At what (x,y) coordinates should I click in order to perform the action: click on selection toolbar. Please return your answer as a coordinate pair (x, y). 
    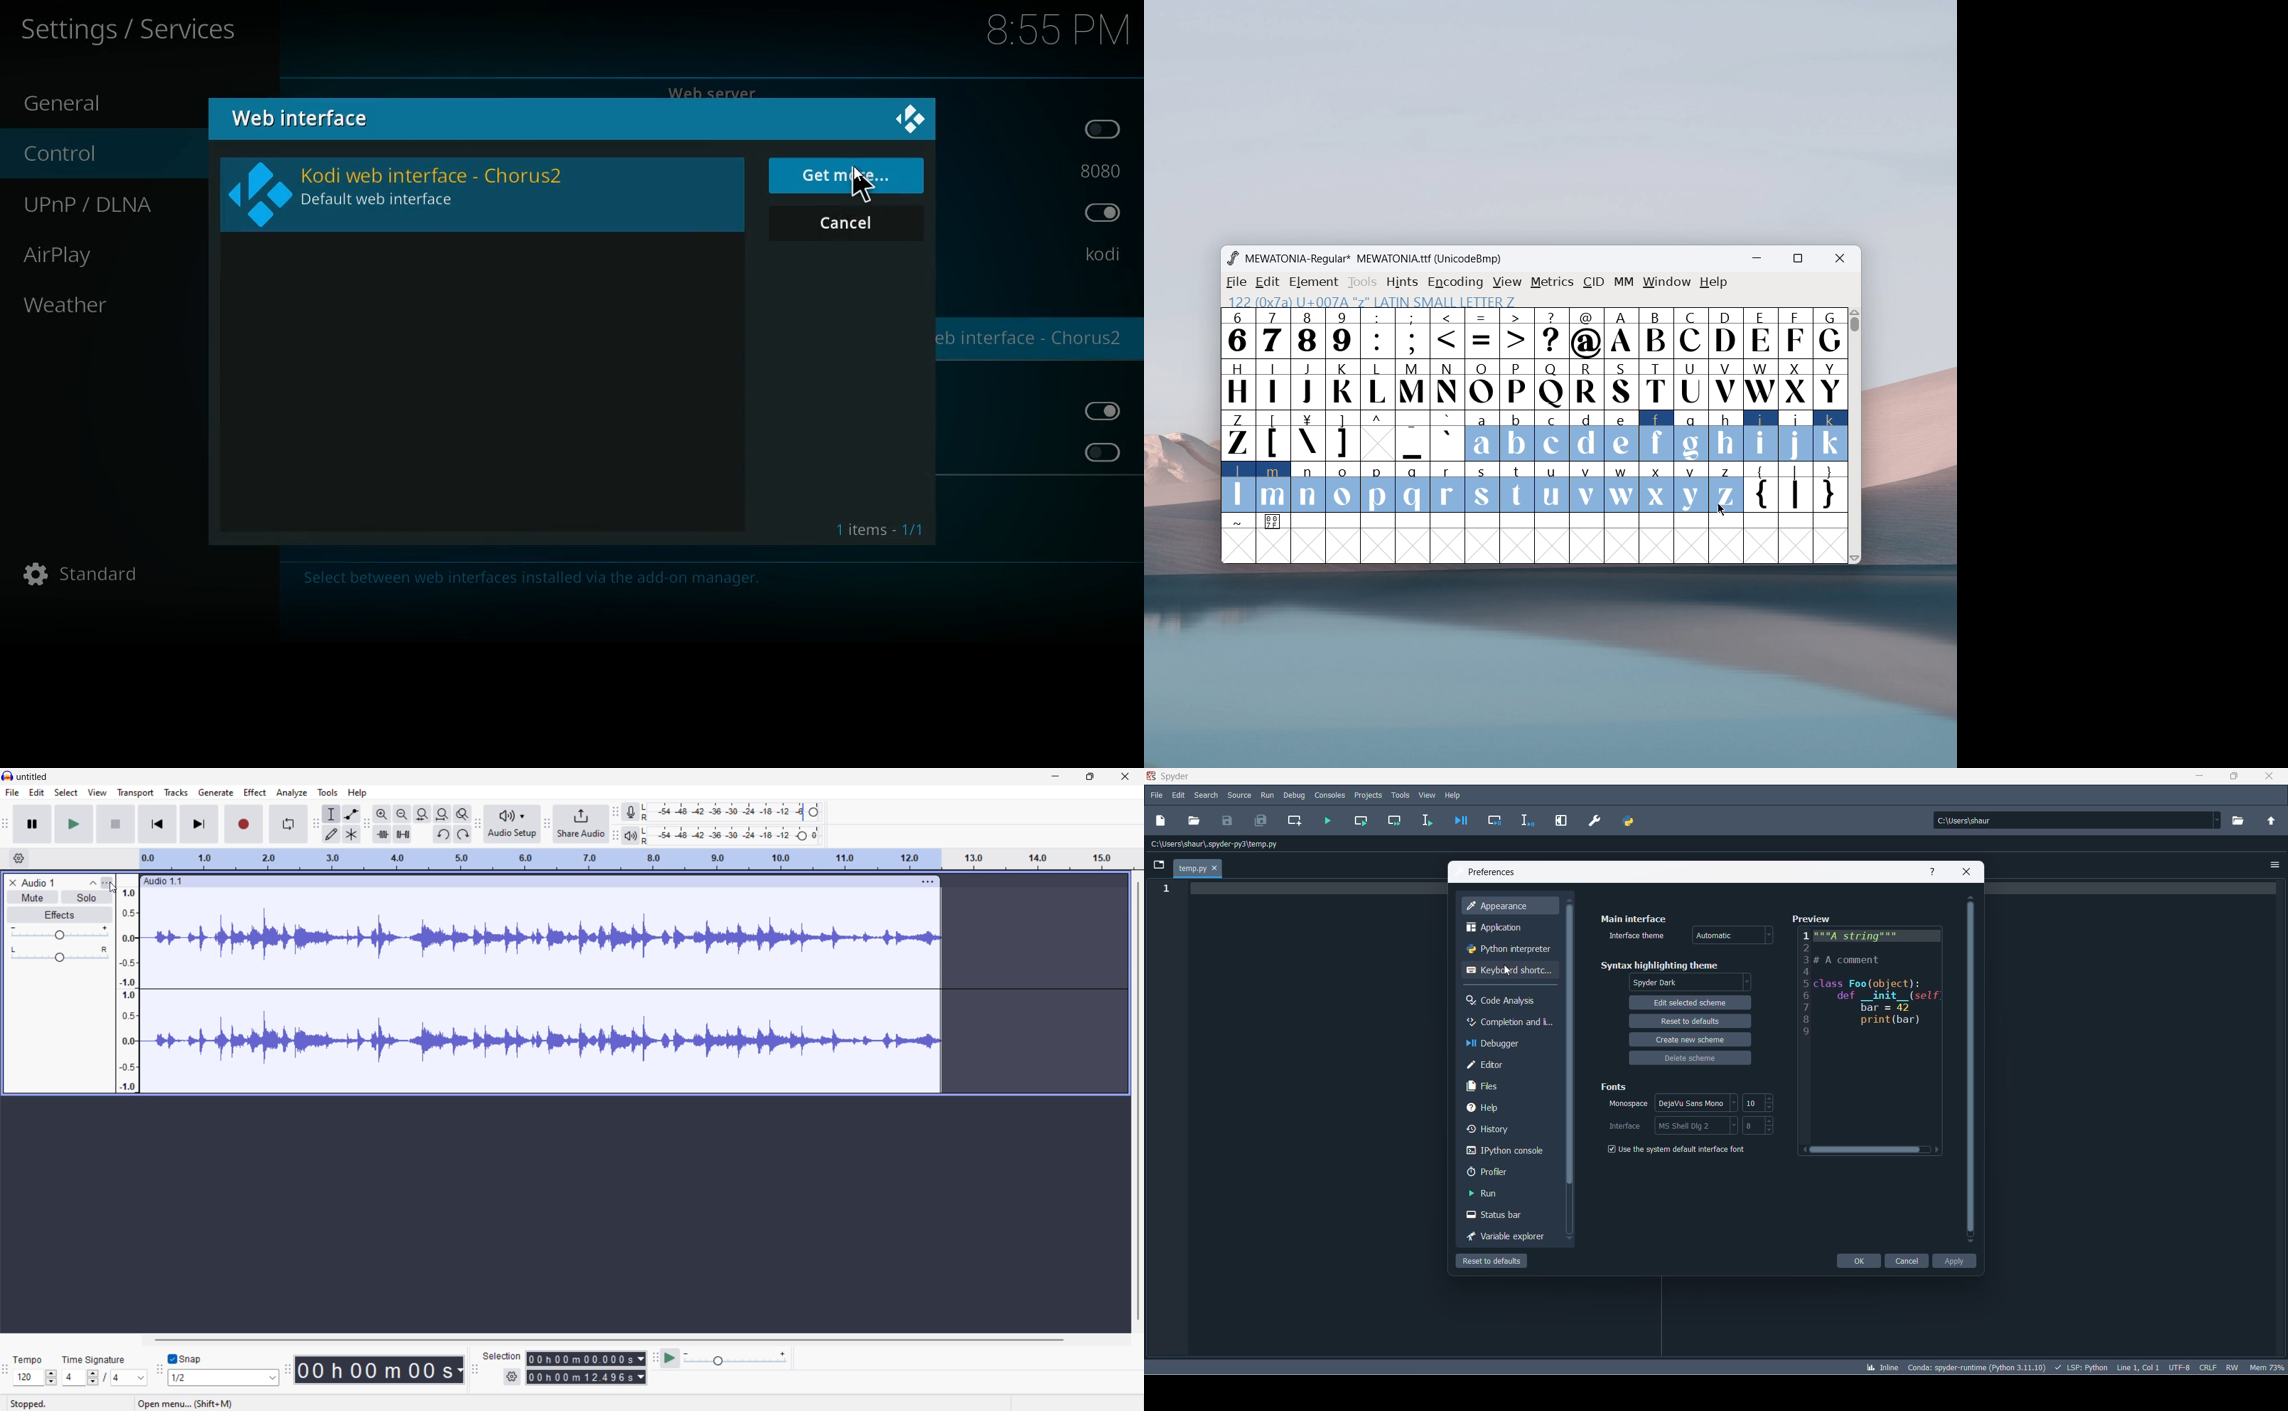
    Looking at the image, I should click on (475, 1370).